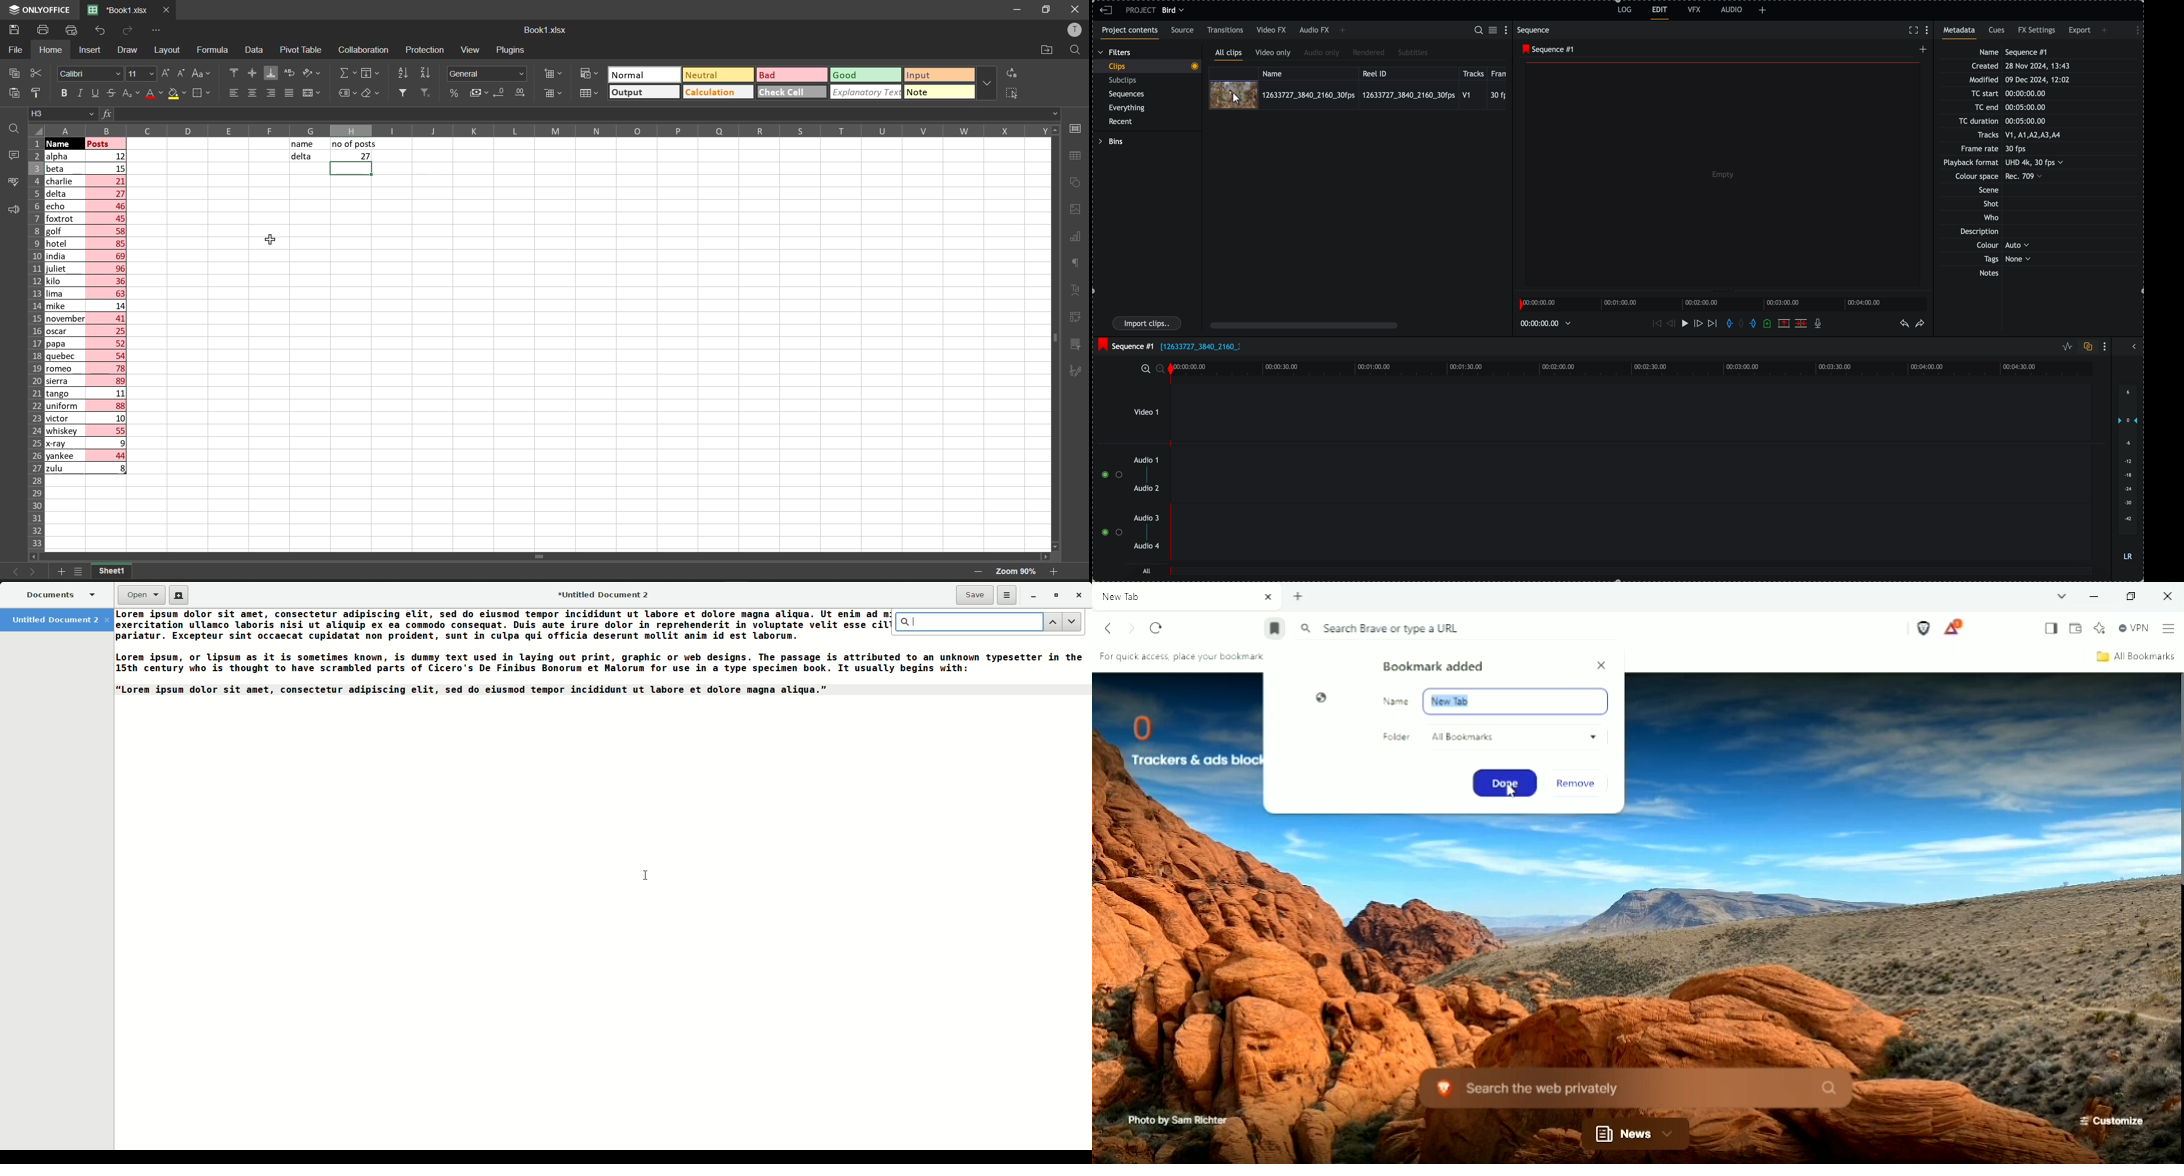 This screenshot has width=2184, height=1176. Describe the element at coordinates (499, 654) in the screenshot. I see `Paragraphs` at that location.